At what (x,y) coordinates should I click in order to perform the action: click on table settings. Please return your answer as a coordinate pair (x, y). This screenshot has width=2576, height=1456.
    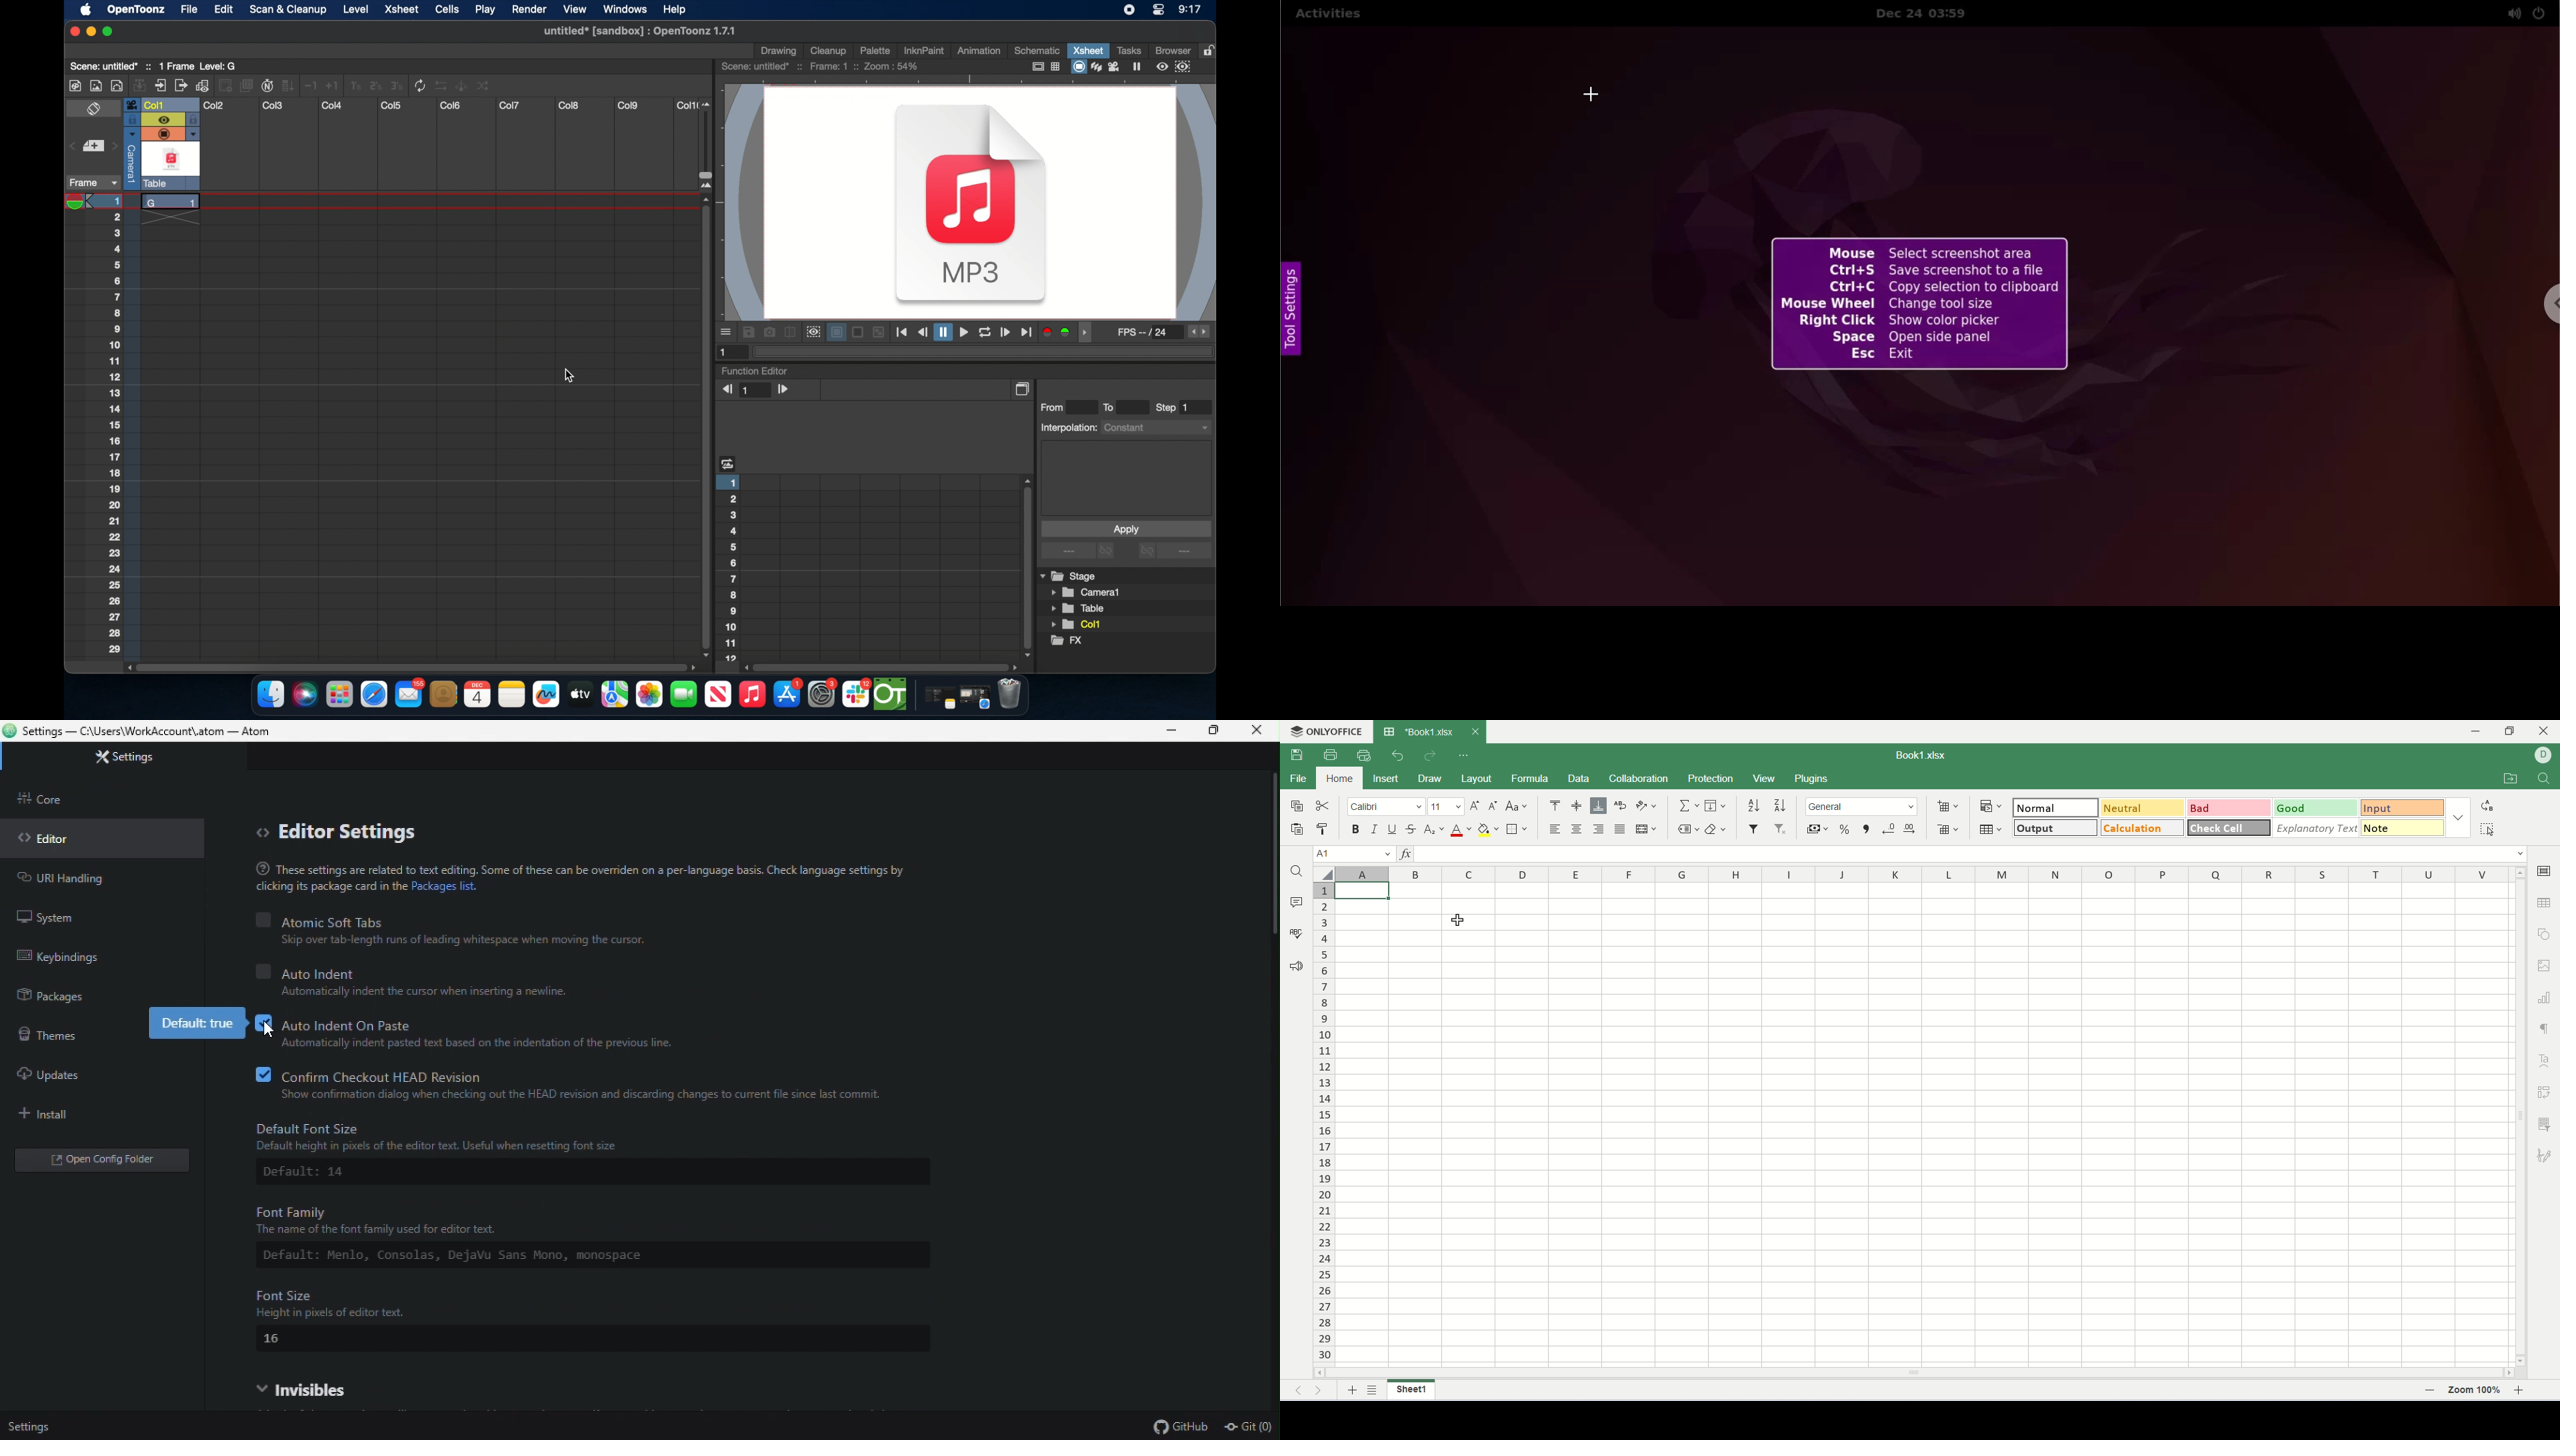
    Looking at the image, I should click on (2547, 905).